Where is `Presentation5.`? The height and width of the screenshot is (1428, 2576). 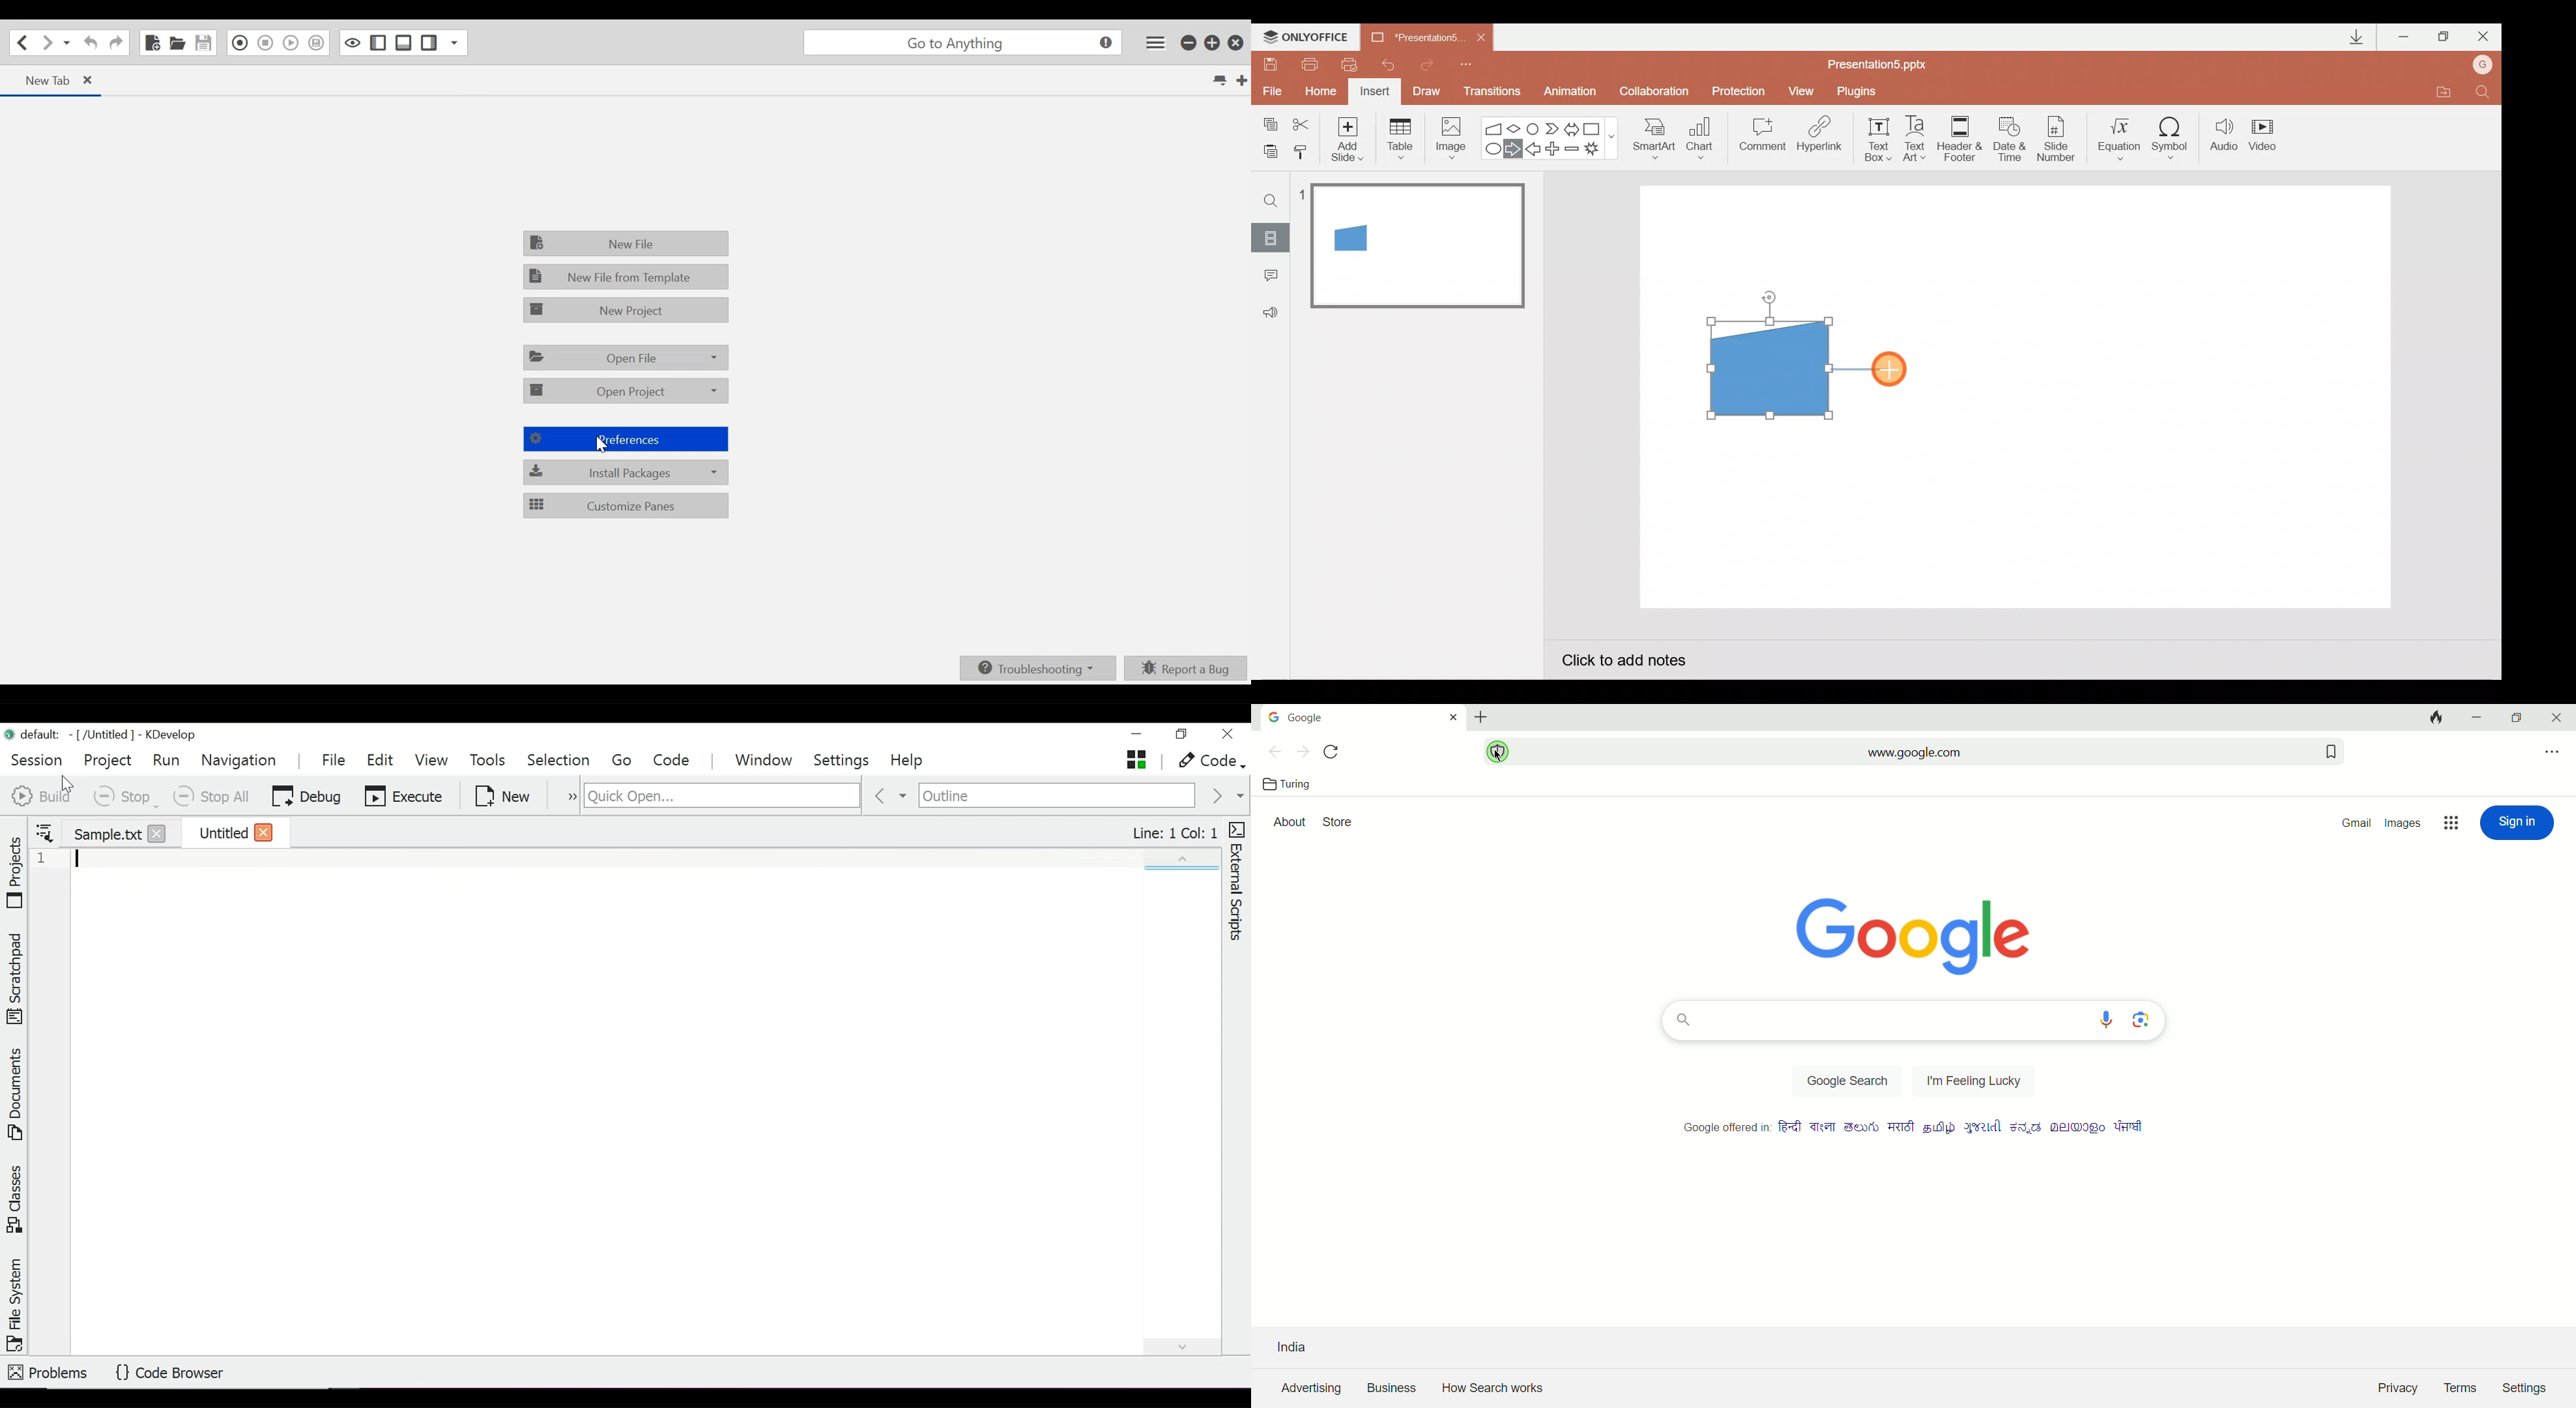
Presentation5. is located at coordinates (1411, 35).